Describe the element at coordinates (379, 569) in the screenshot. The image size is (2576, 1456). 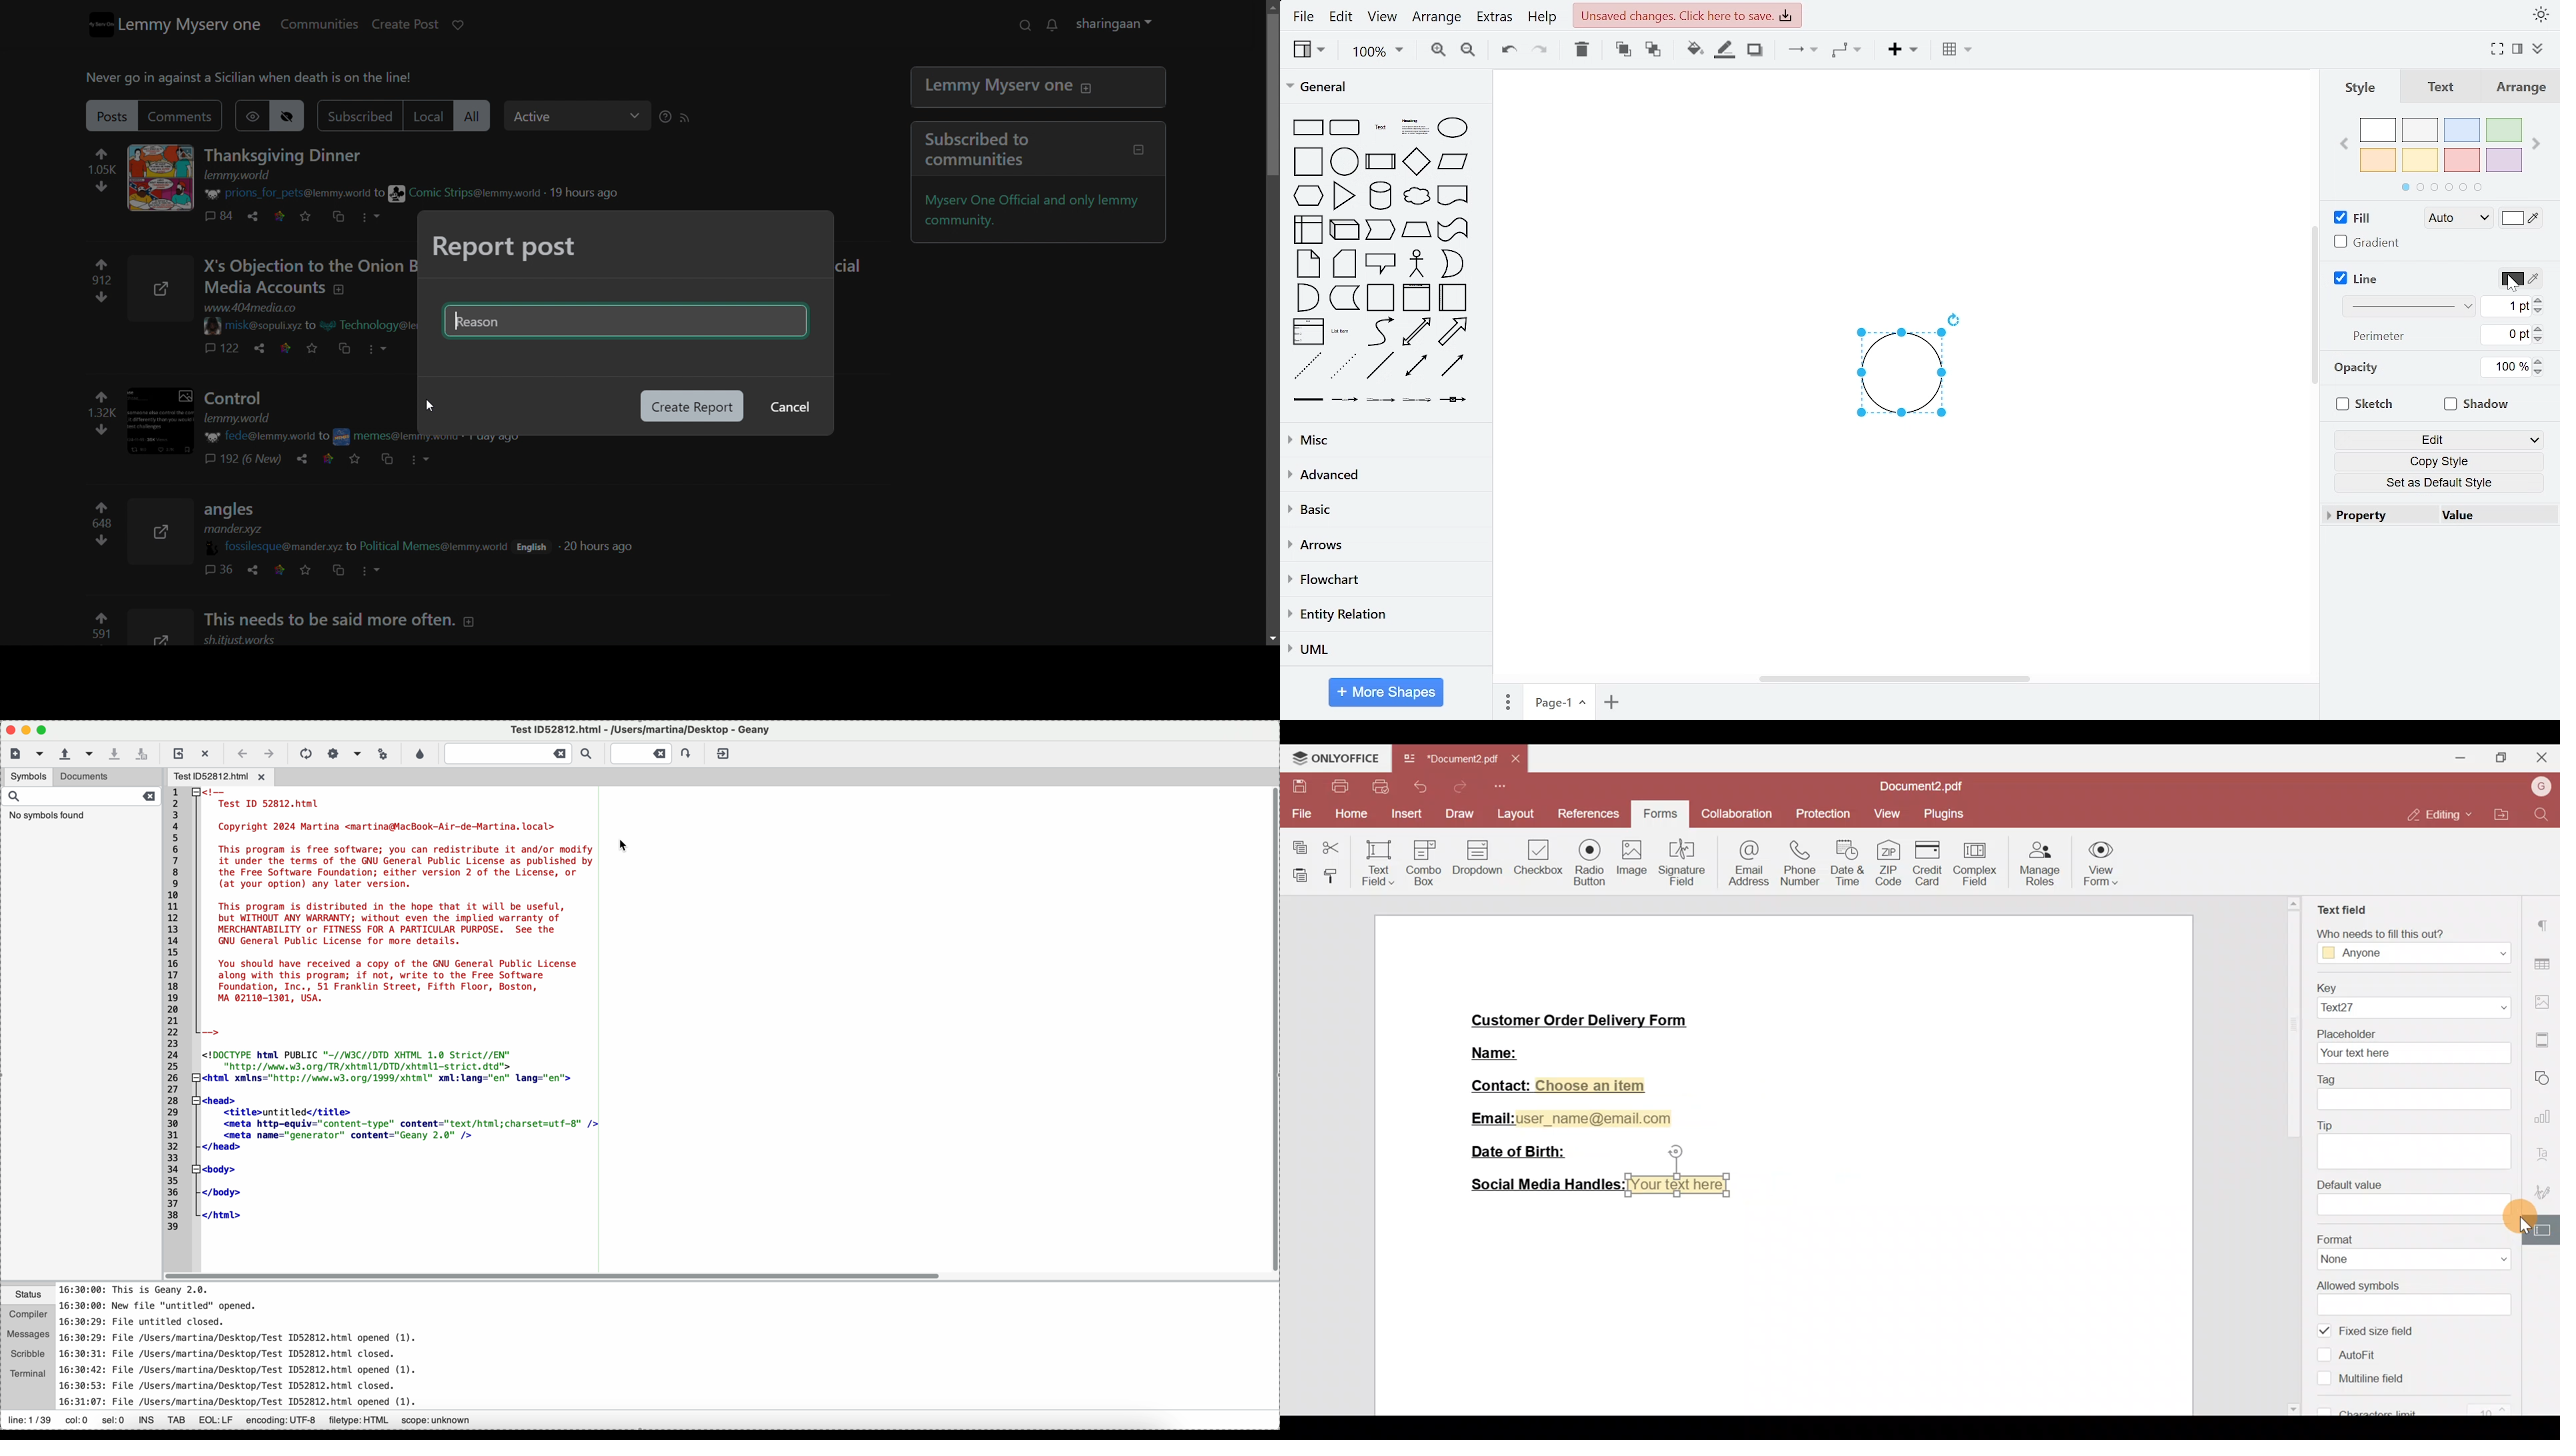
I see `more` at that location.